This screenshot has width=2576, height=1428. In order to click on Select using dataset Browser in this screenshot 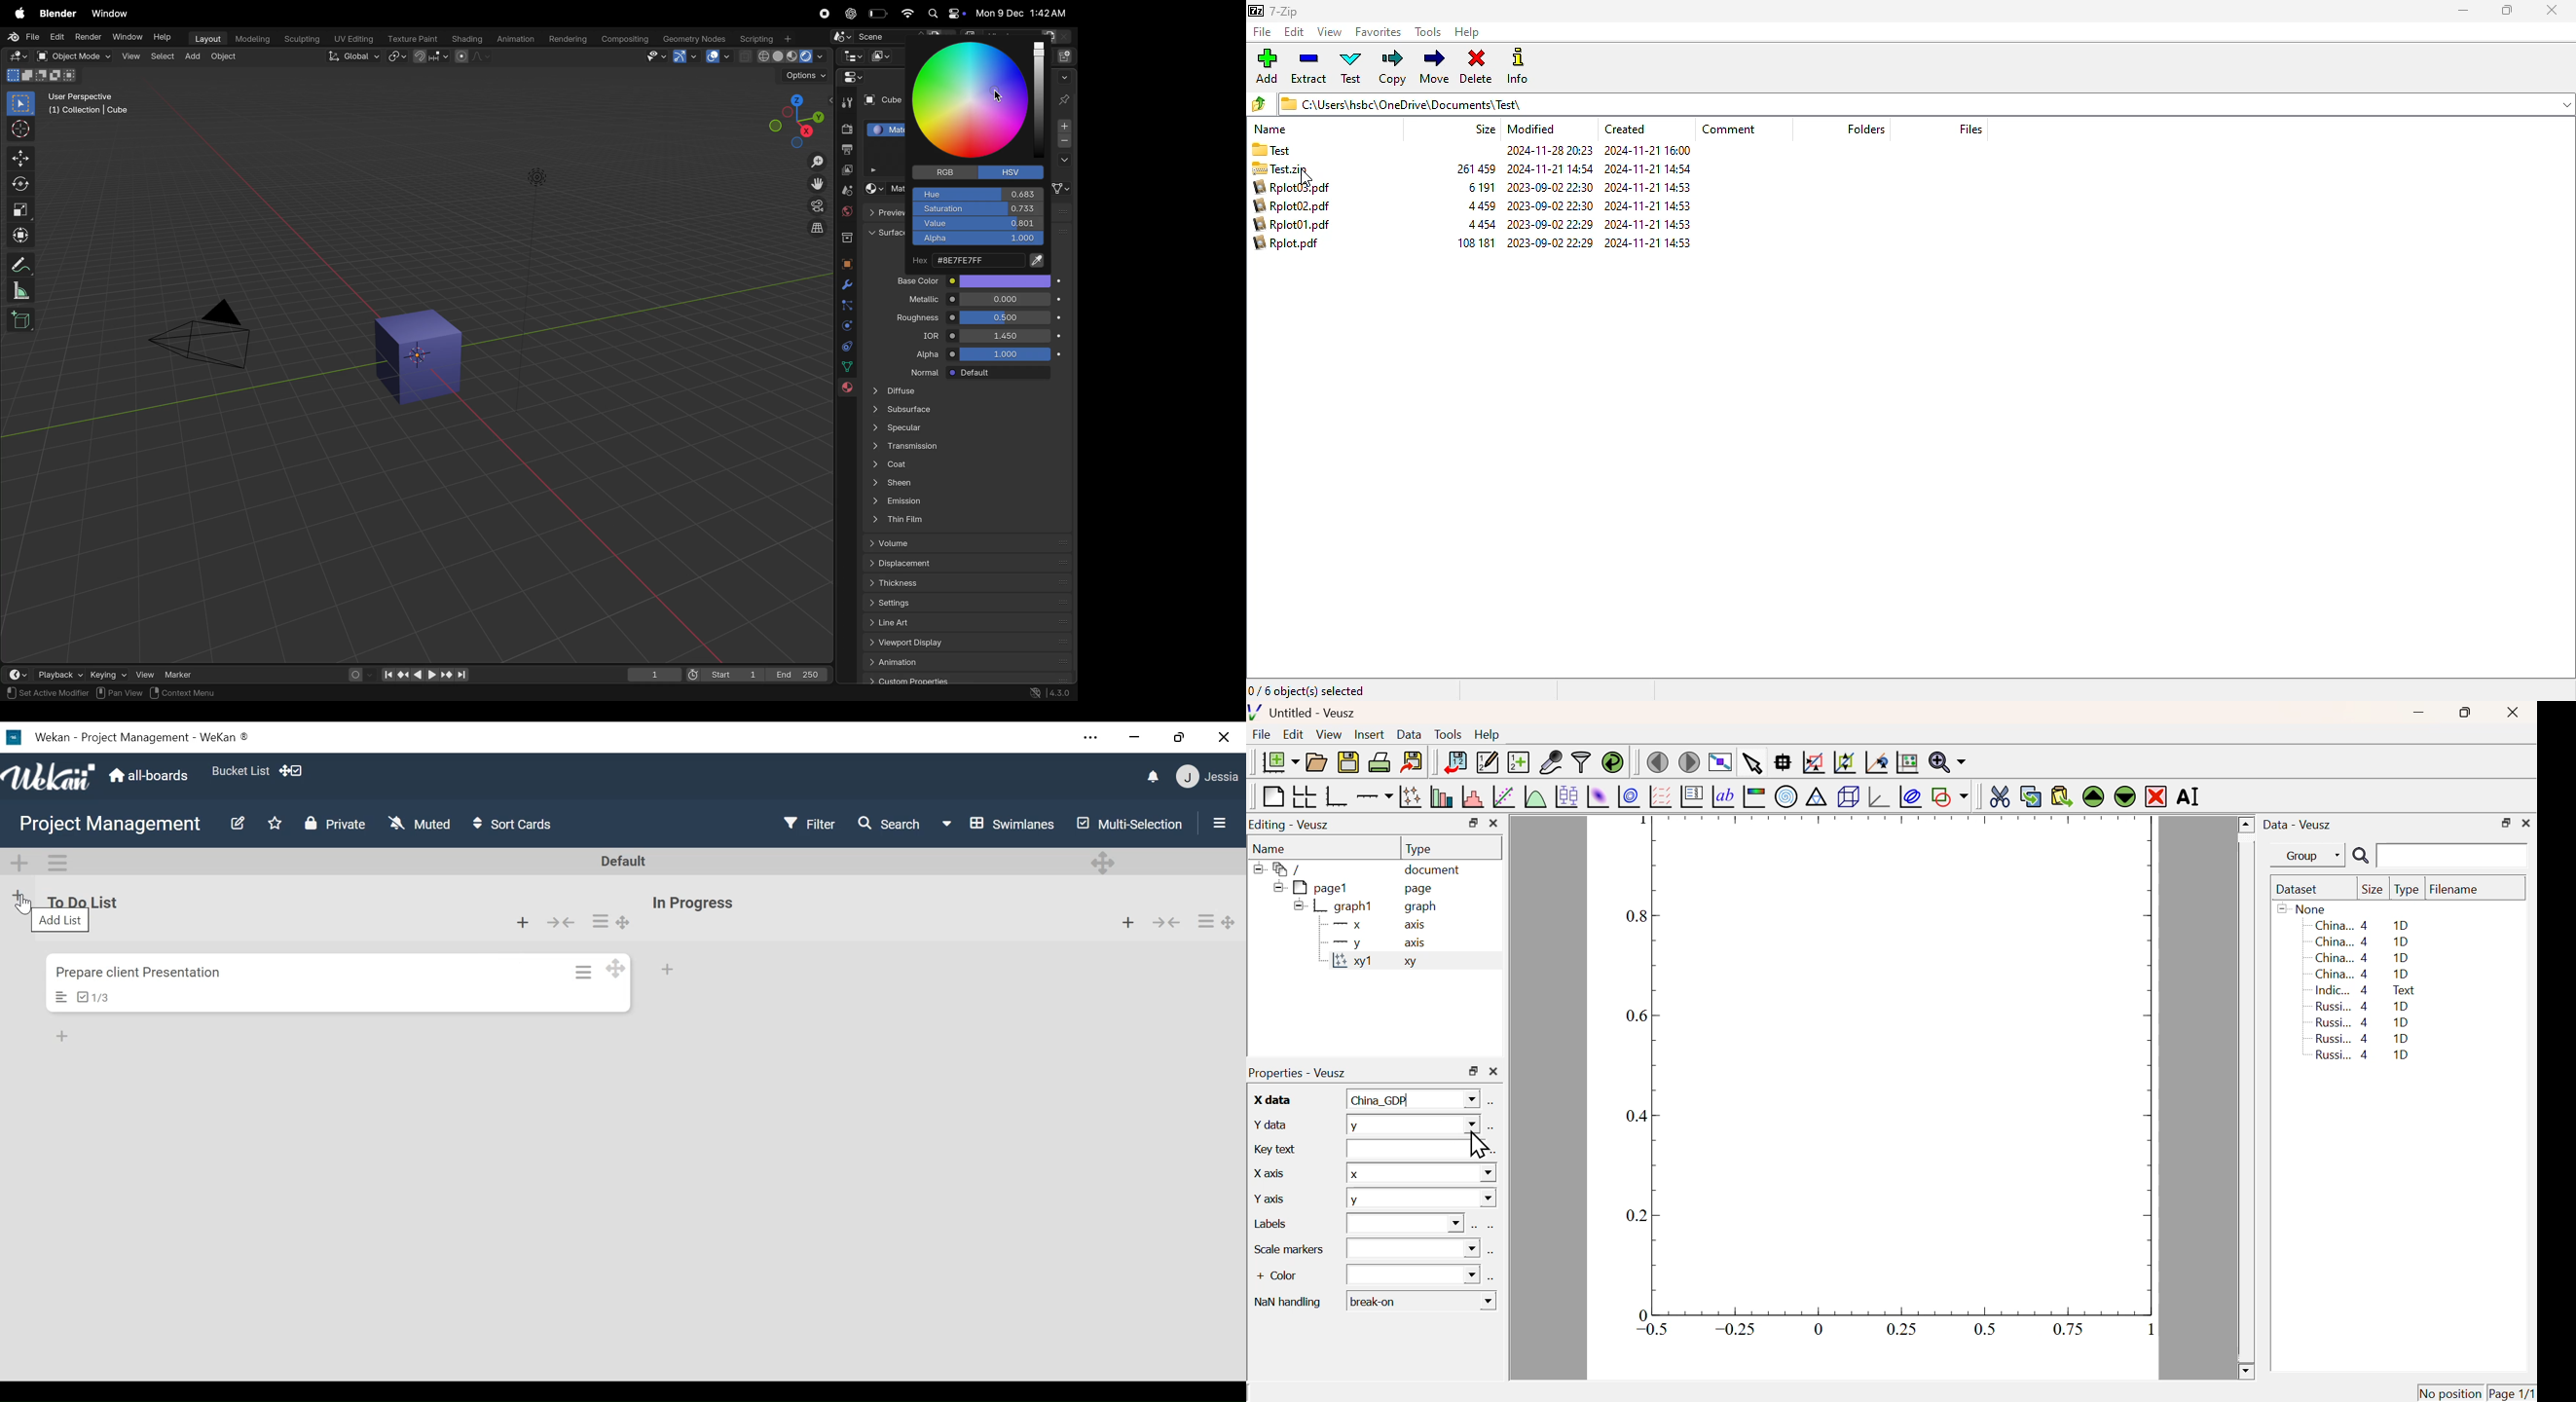, I will do `click(1493, 1103)`.